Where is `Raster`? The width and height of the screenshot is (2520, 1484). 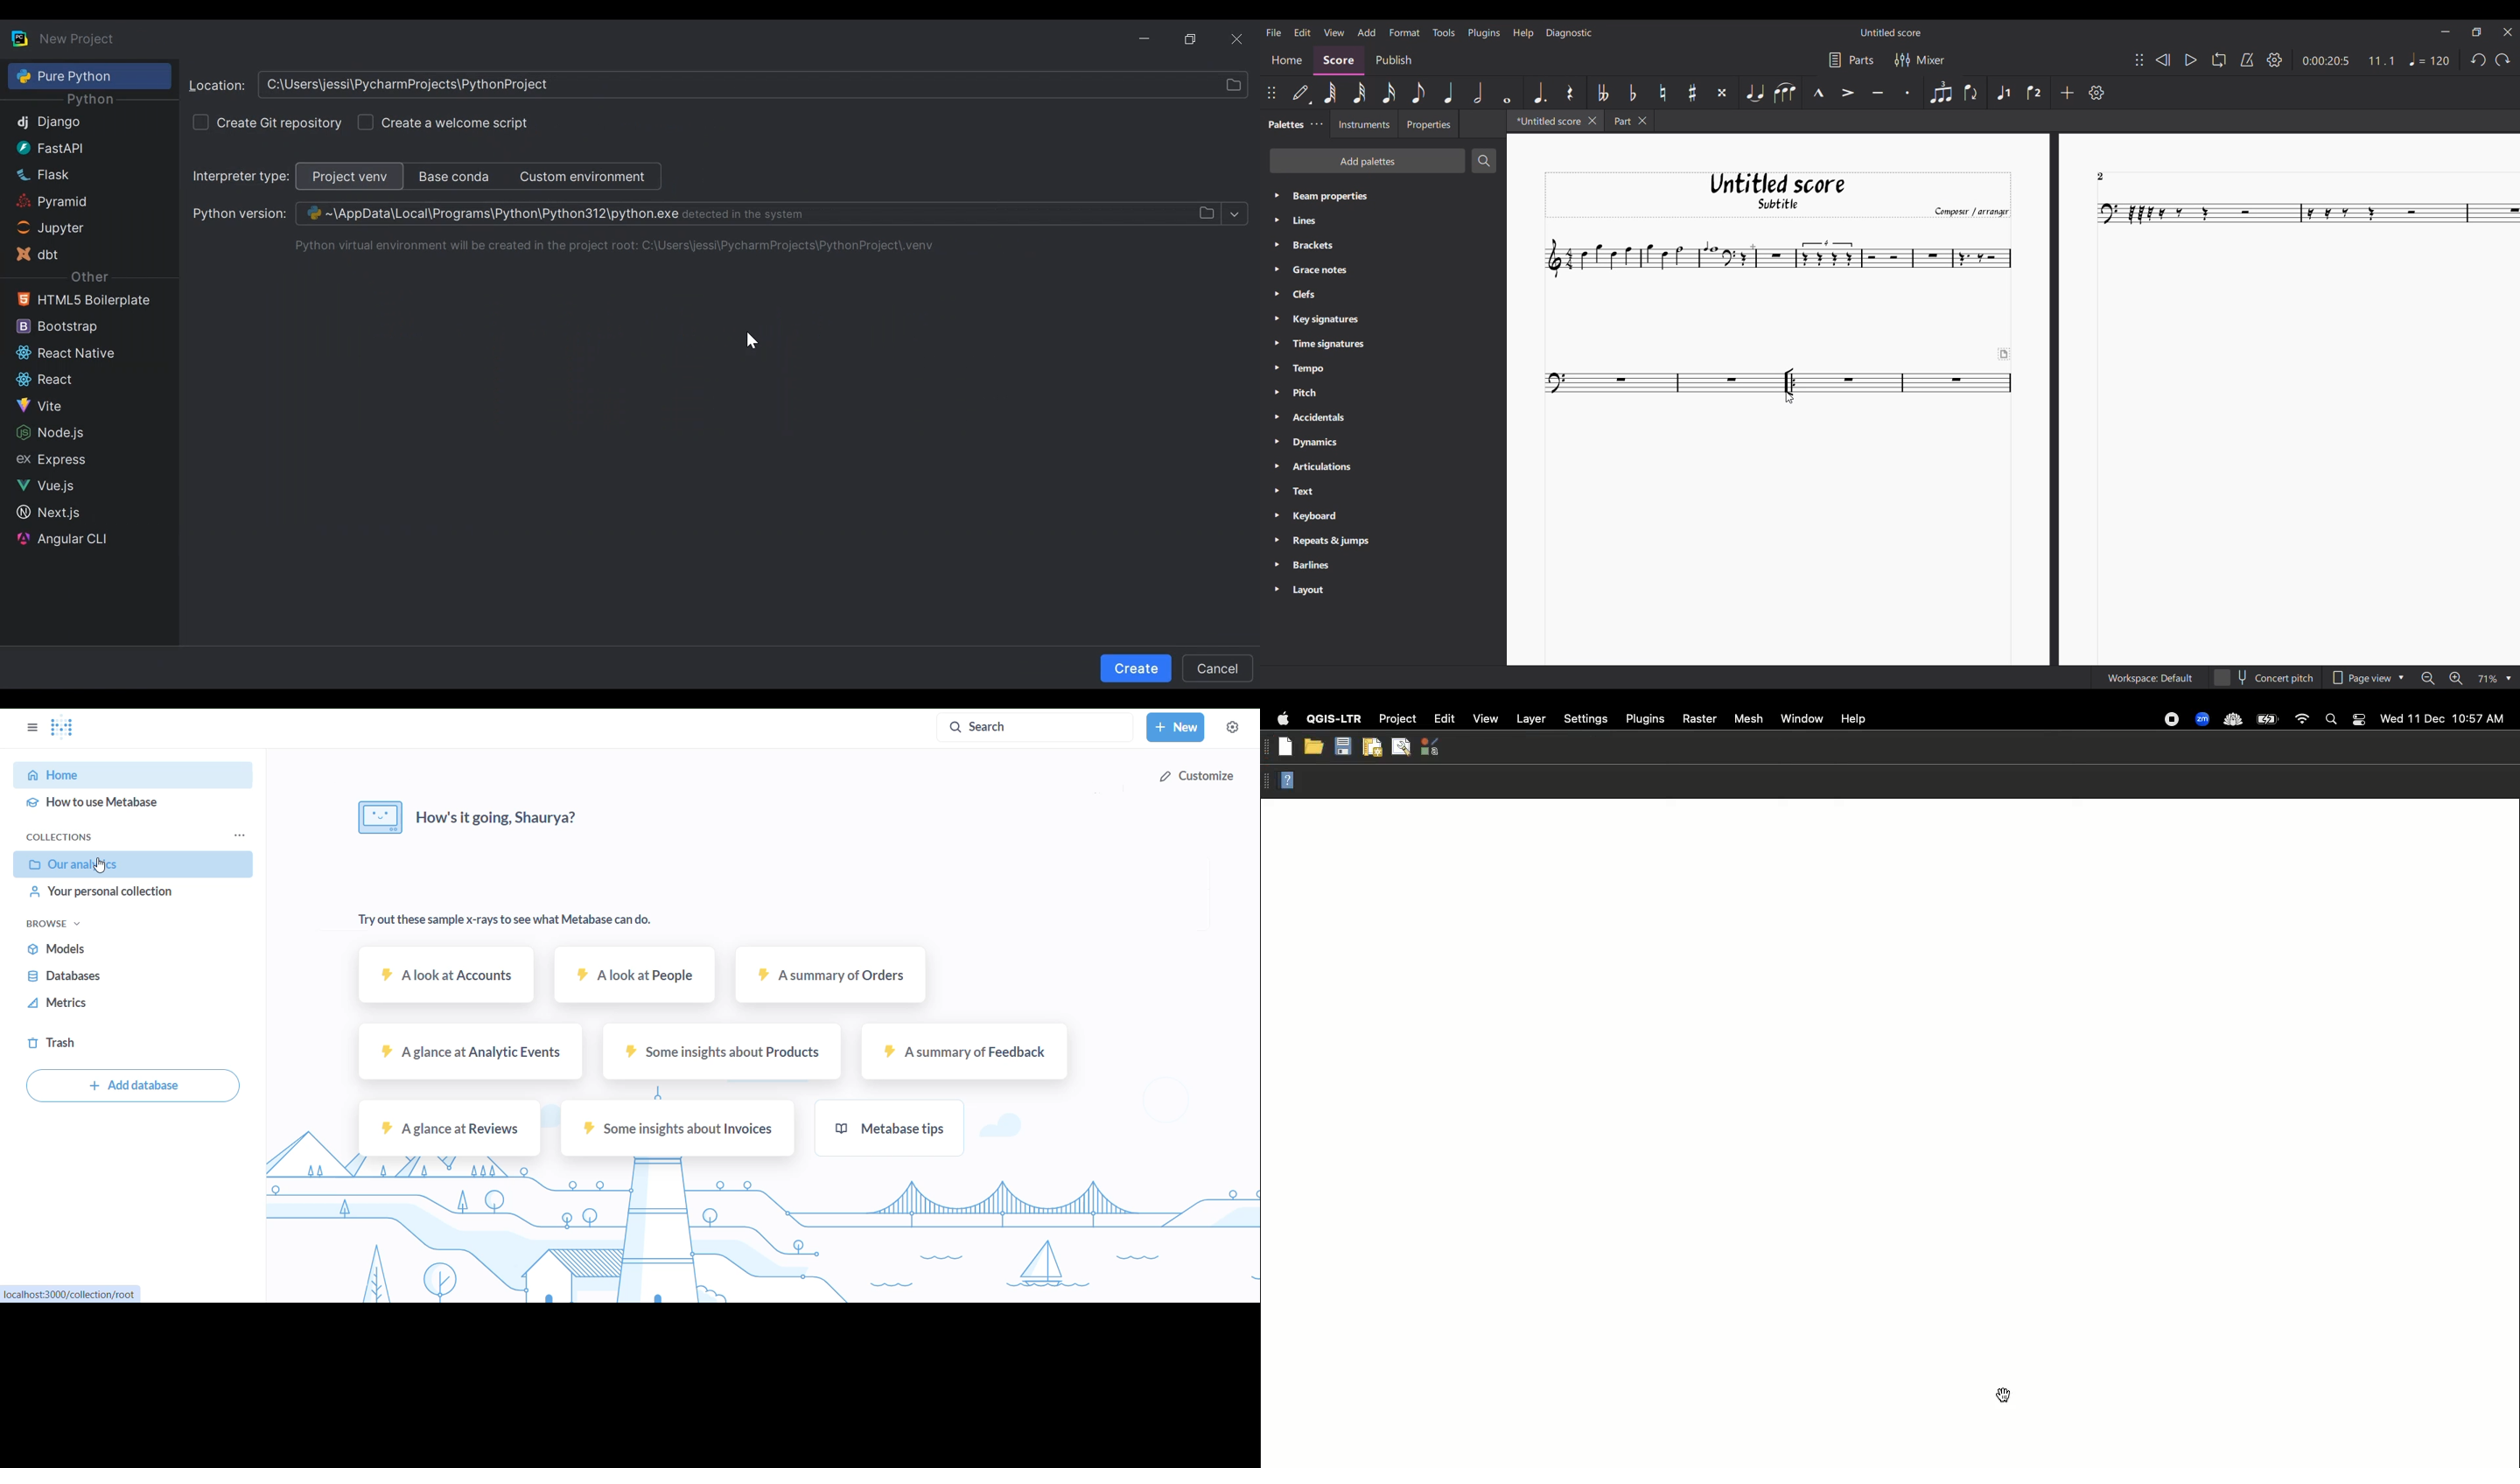 Raster is located at coordinates (1700, 720).